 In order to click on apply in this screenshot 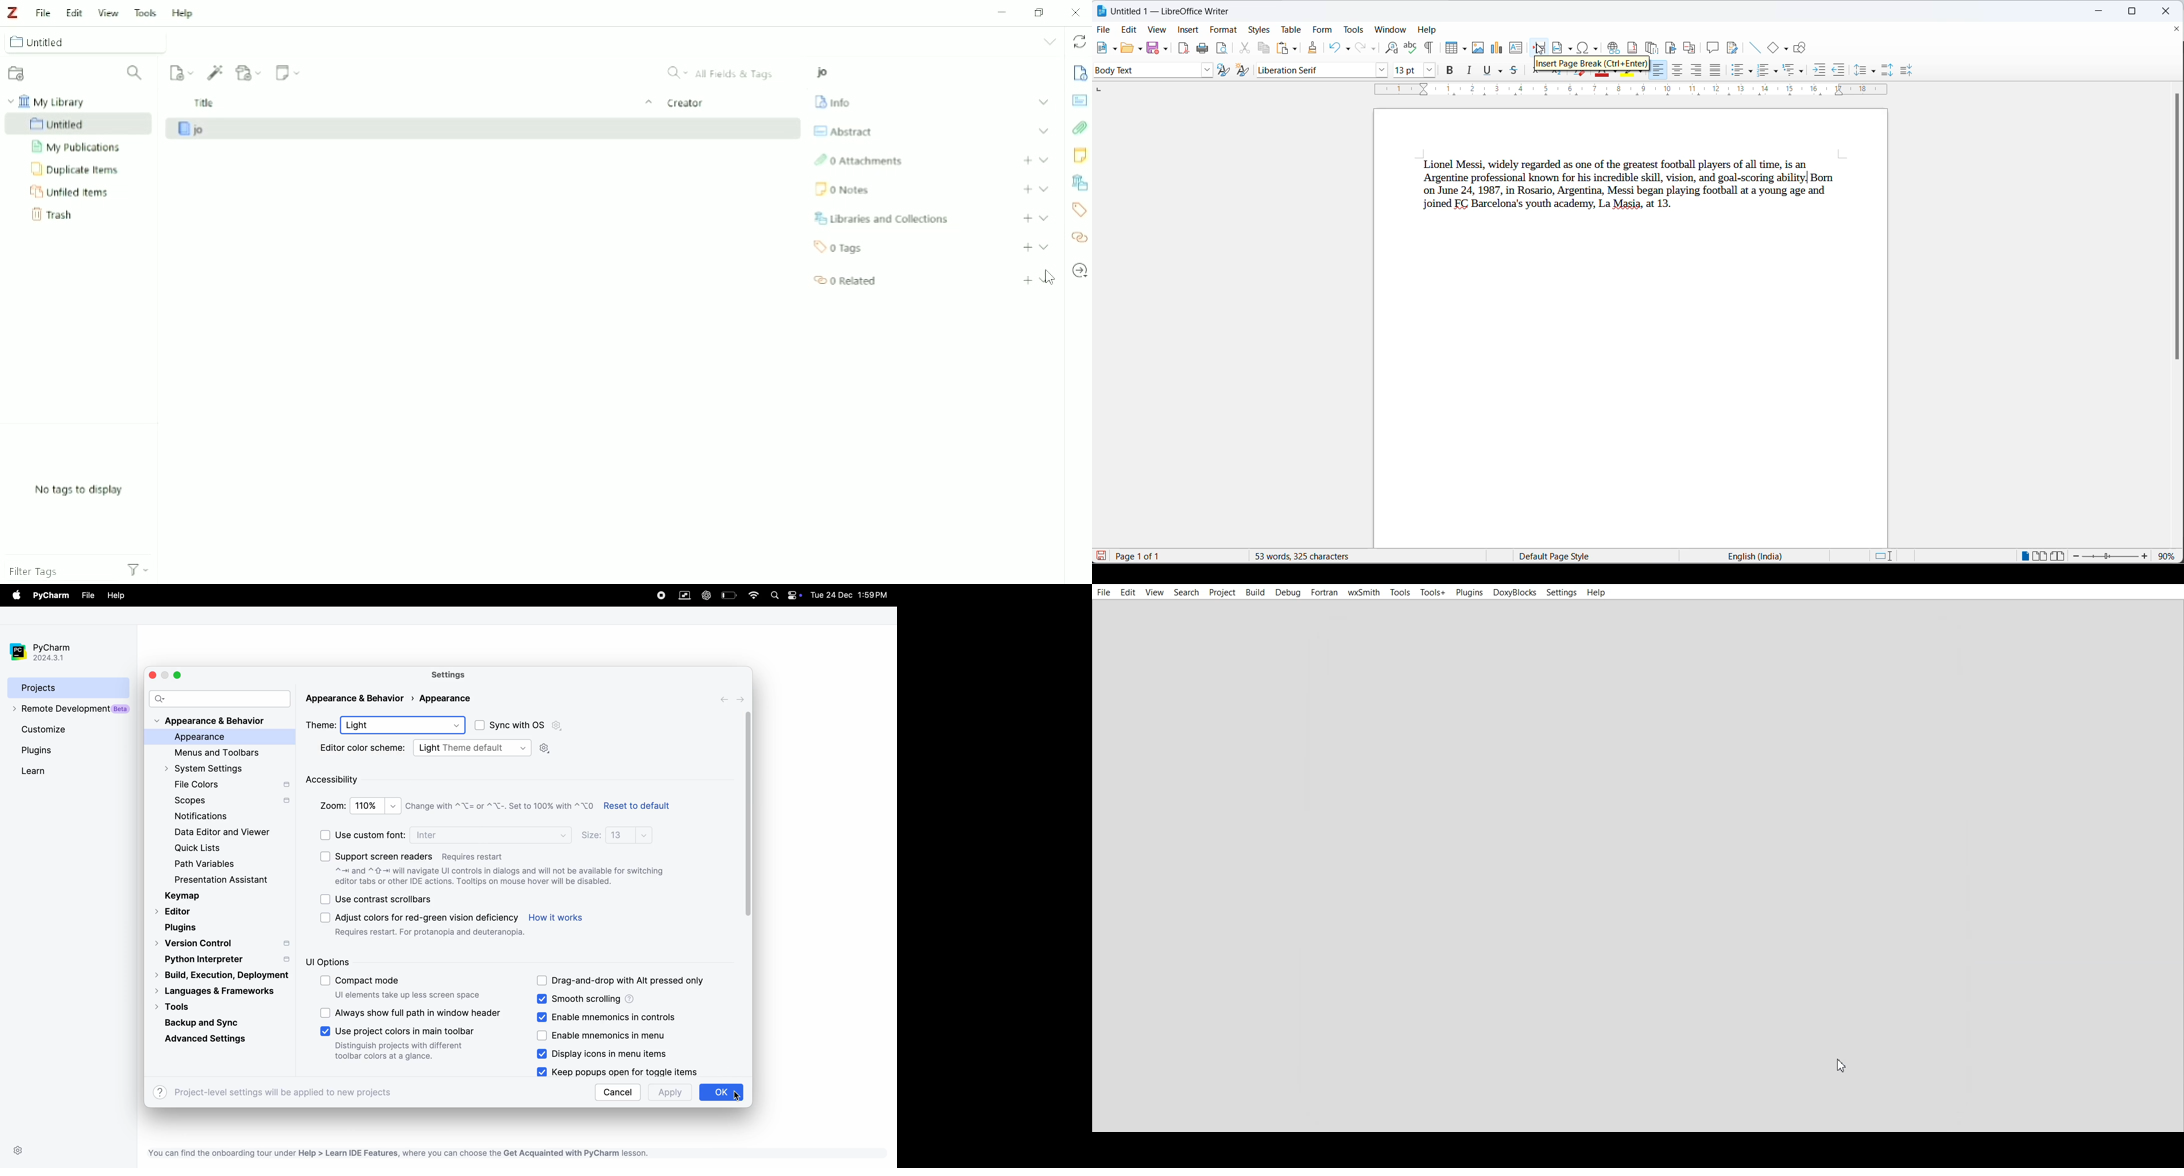, I will do `click(669, 1094)`.